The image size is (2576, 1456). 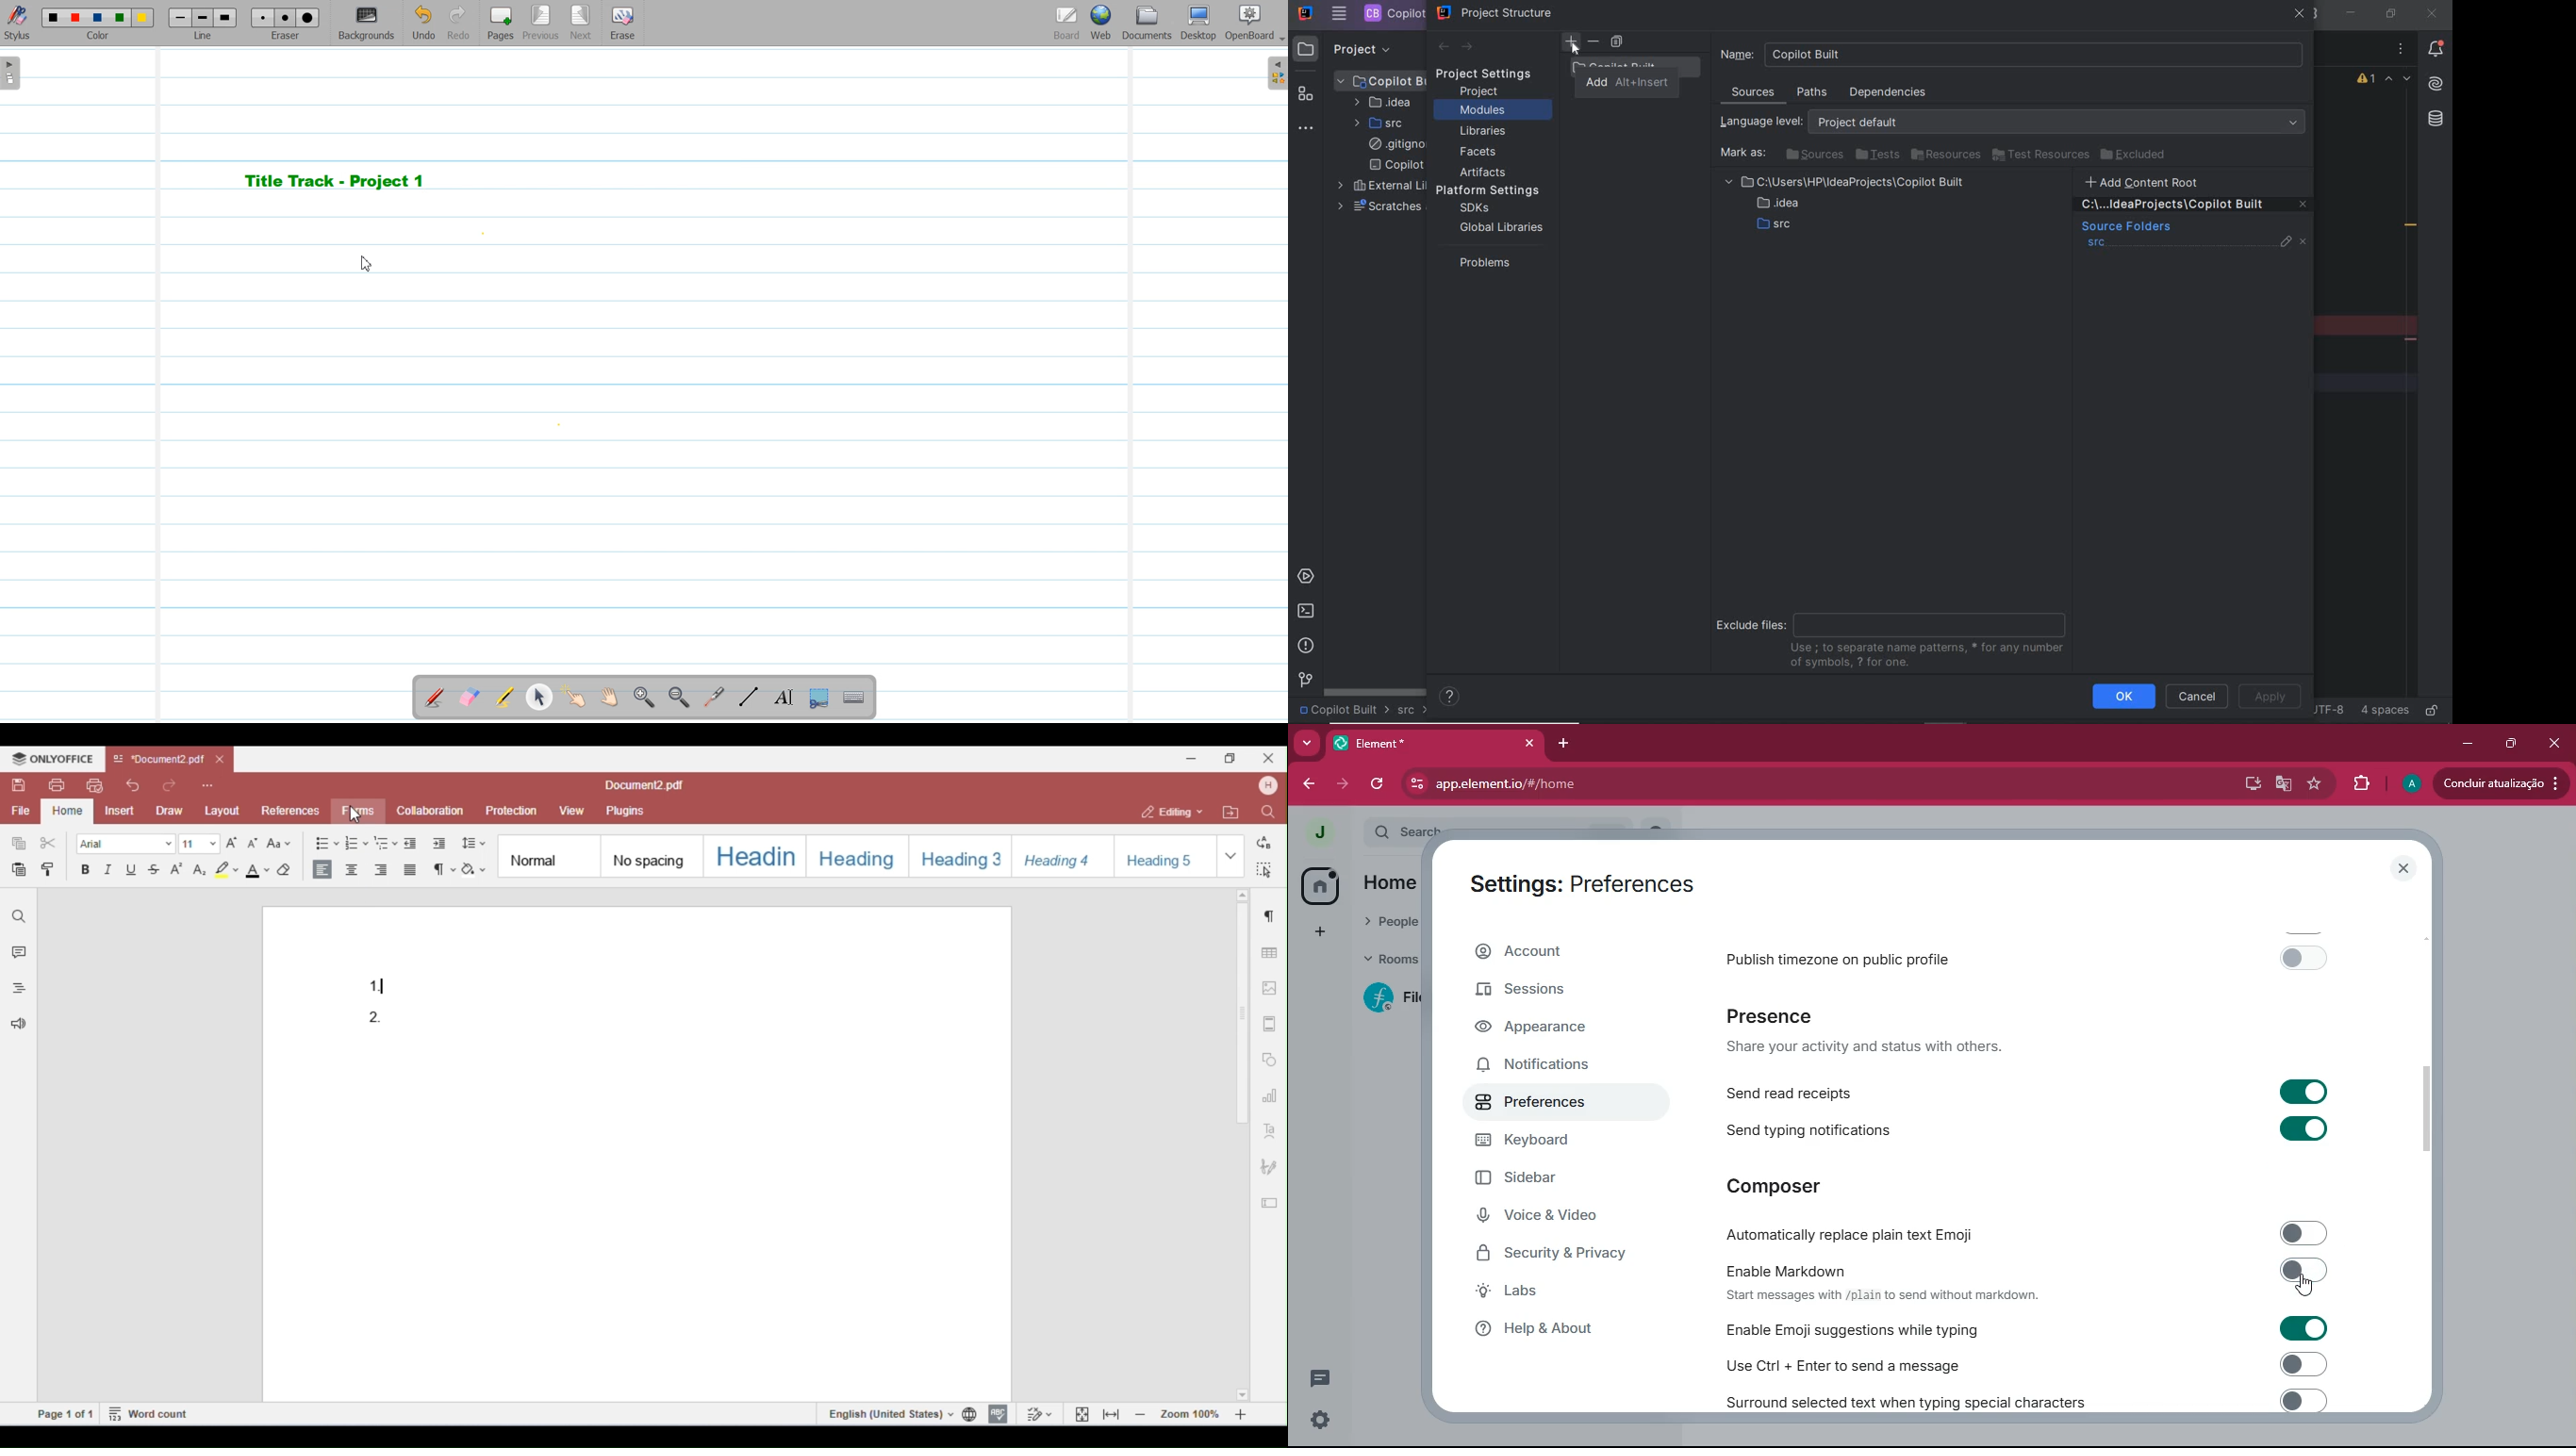 I want to click on test resources, so click(x=2042, y=155).